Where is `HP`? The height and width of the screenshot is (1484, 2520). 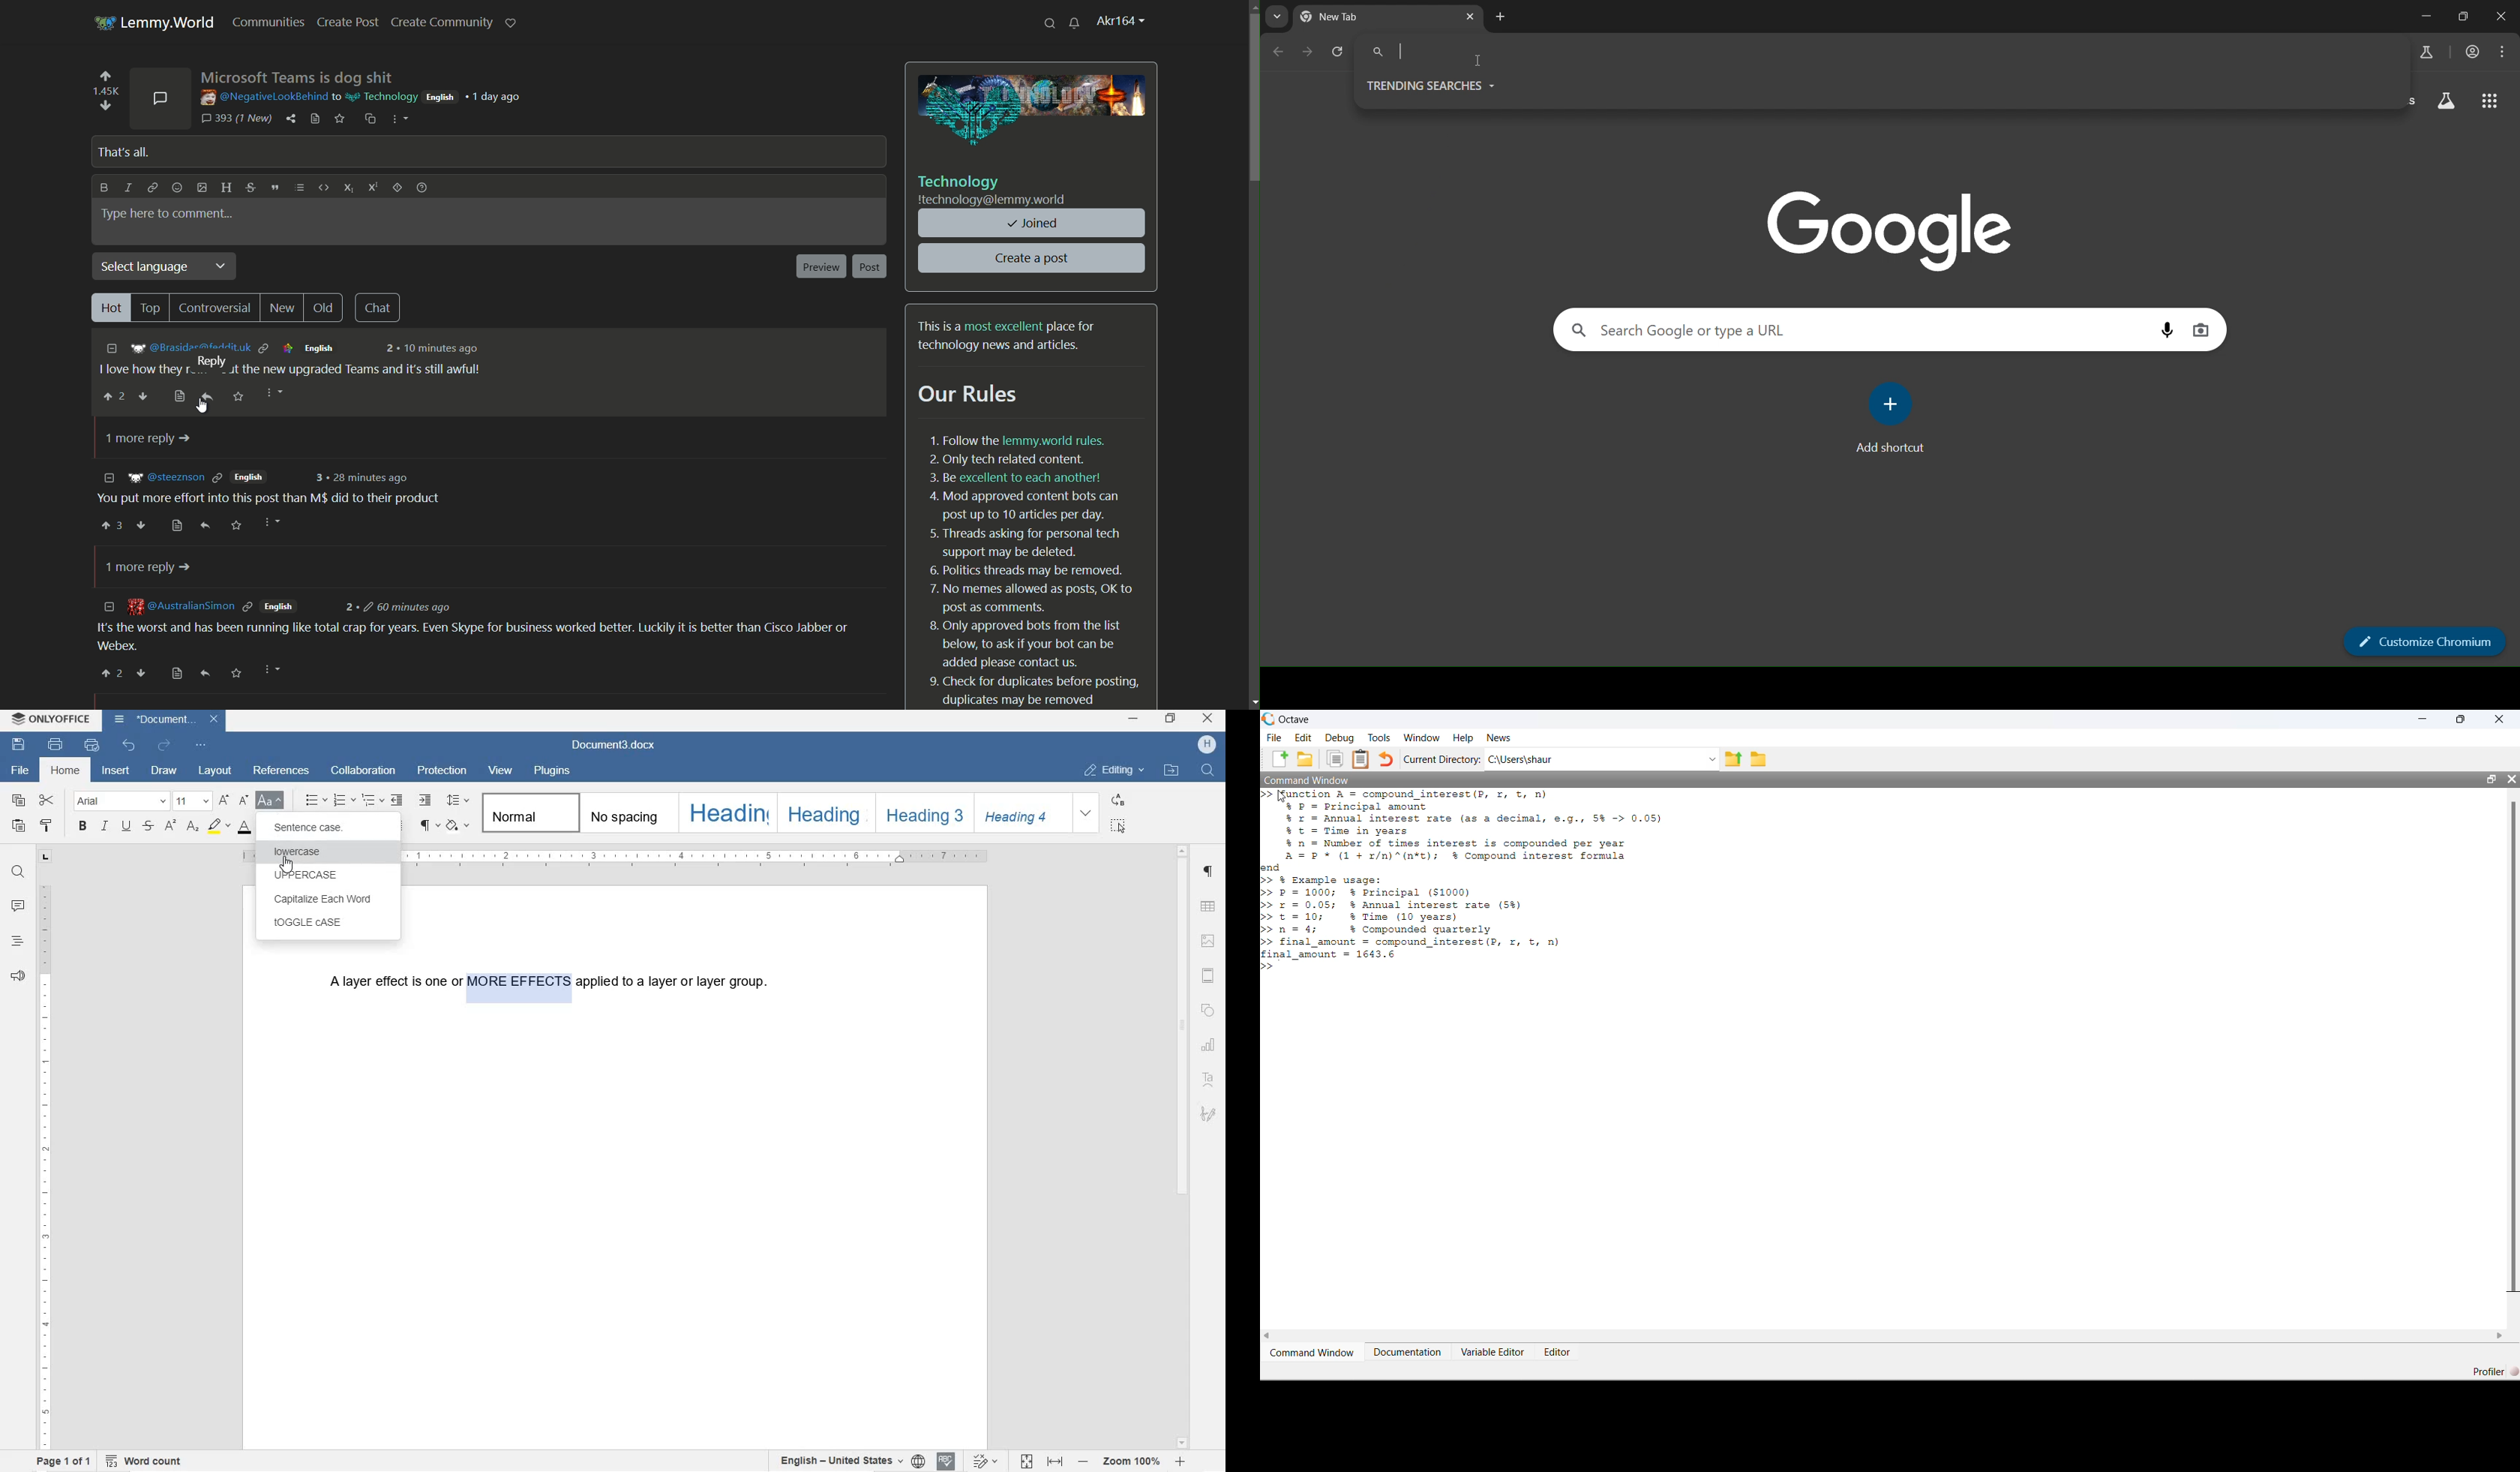
HP is located at coordinates (1209, 745).